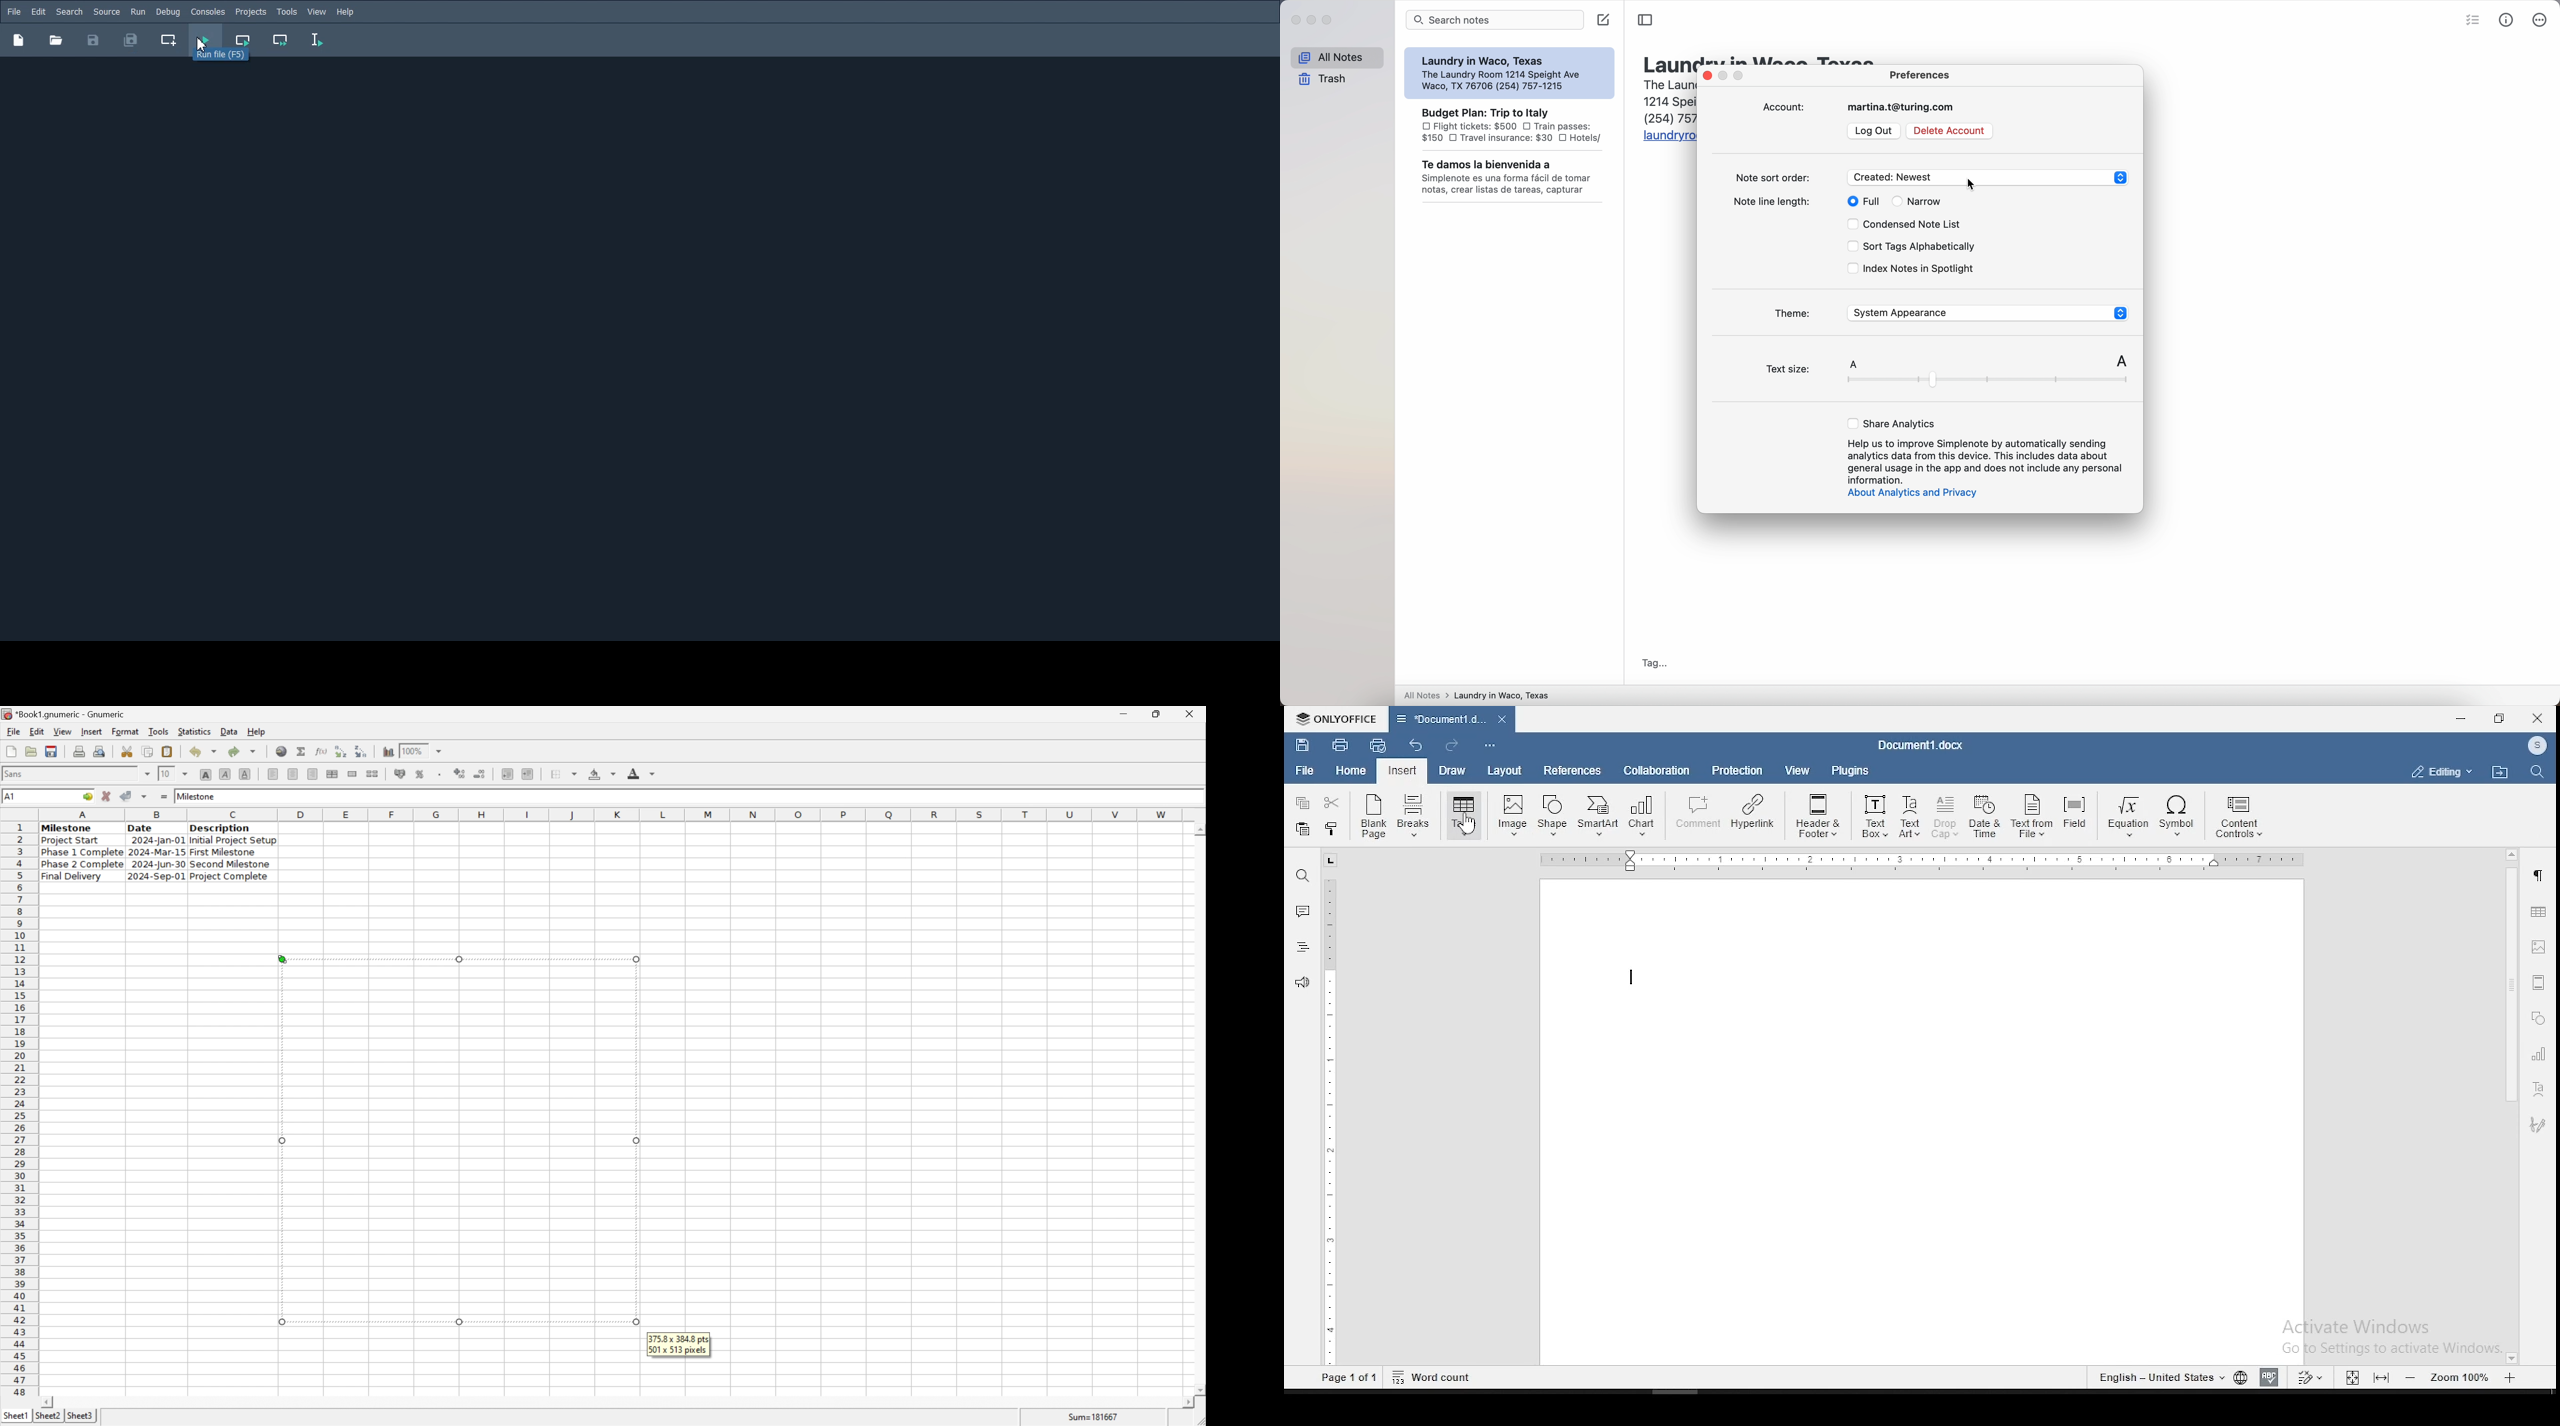 The image size is (2576, 1428). I want to click on metrics, so click(2508, 20).